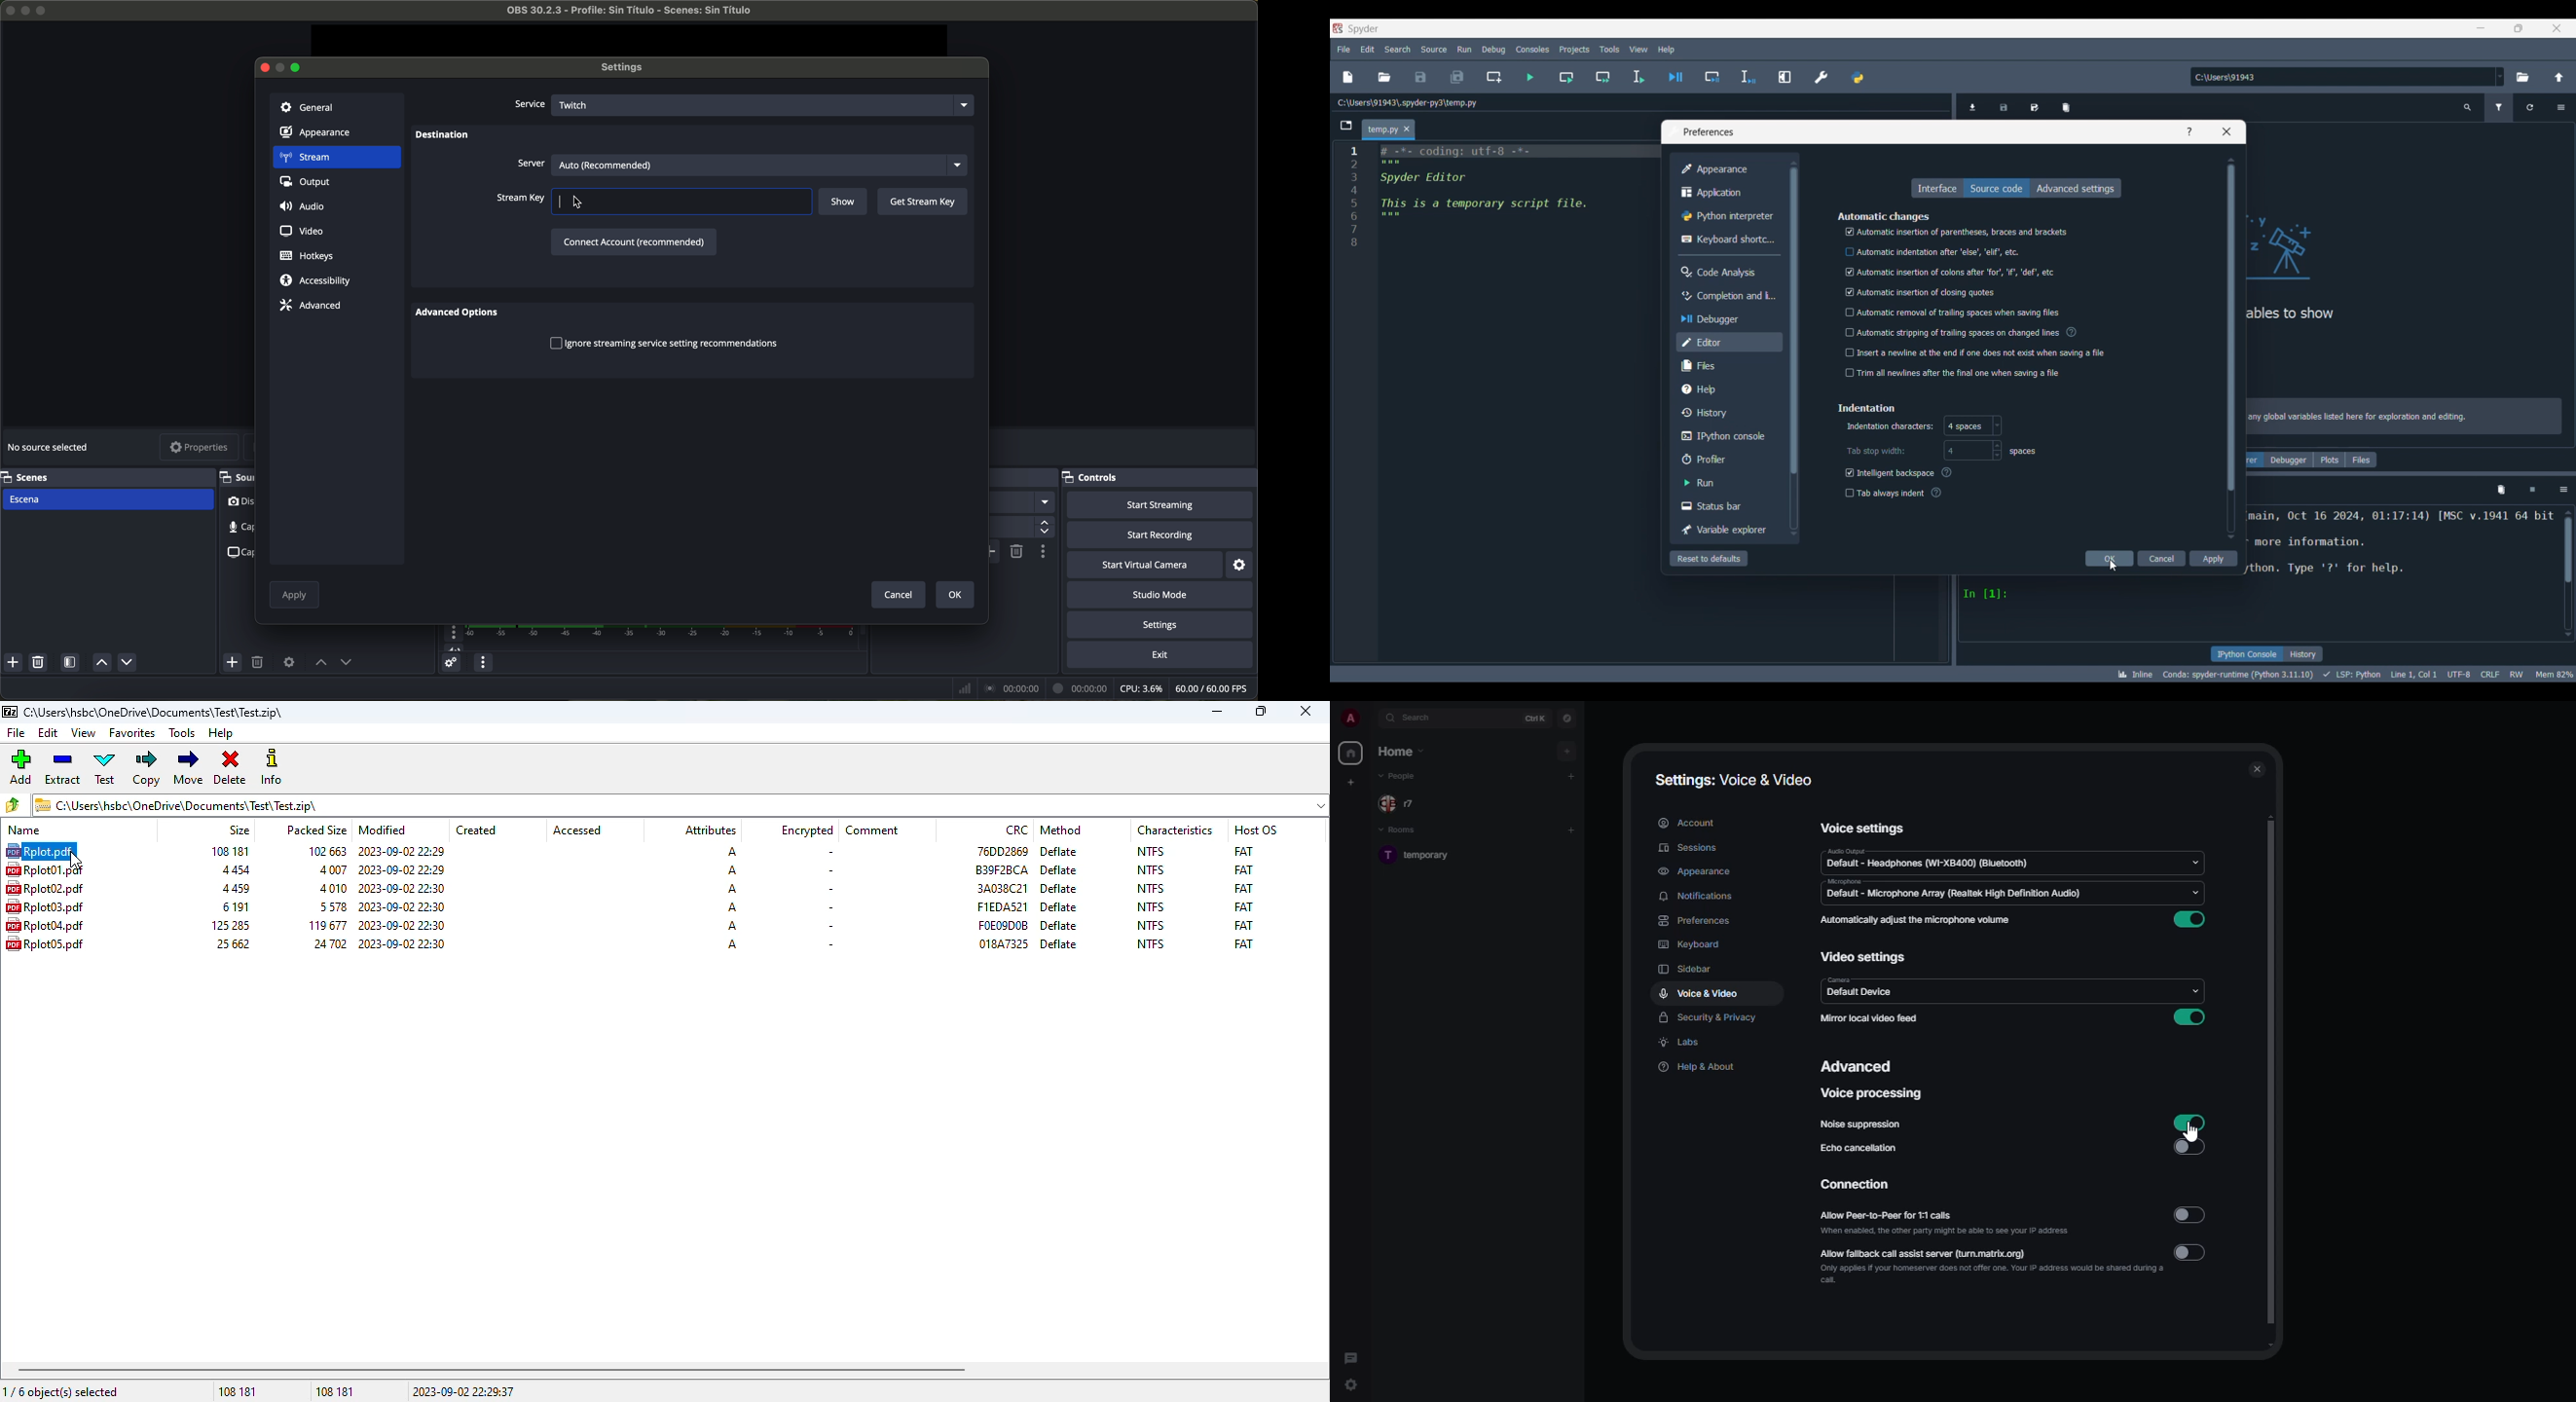  Describe the element at coordinates (2518, 28) in the screenshot. I see `Show interface in a smaller tab` at that location.